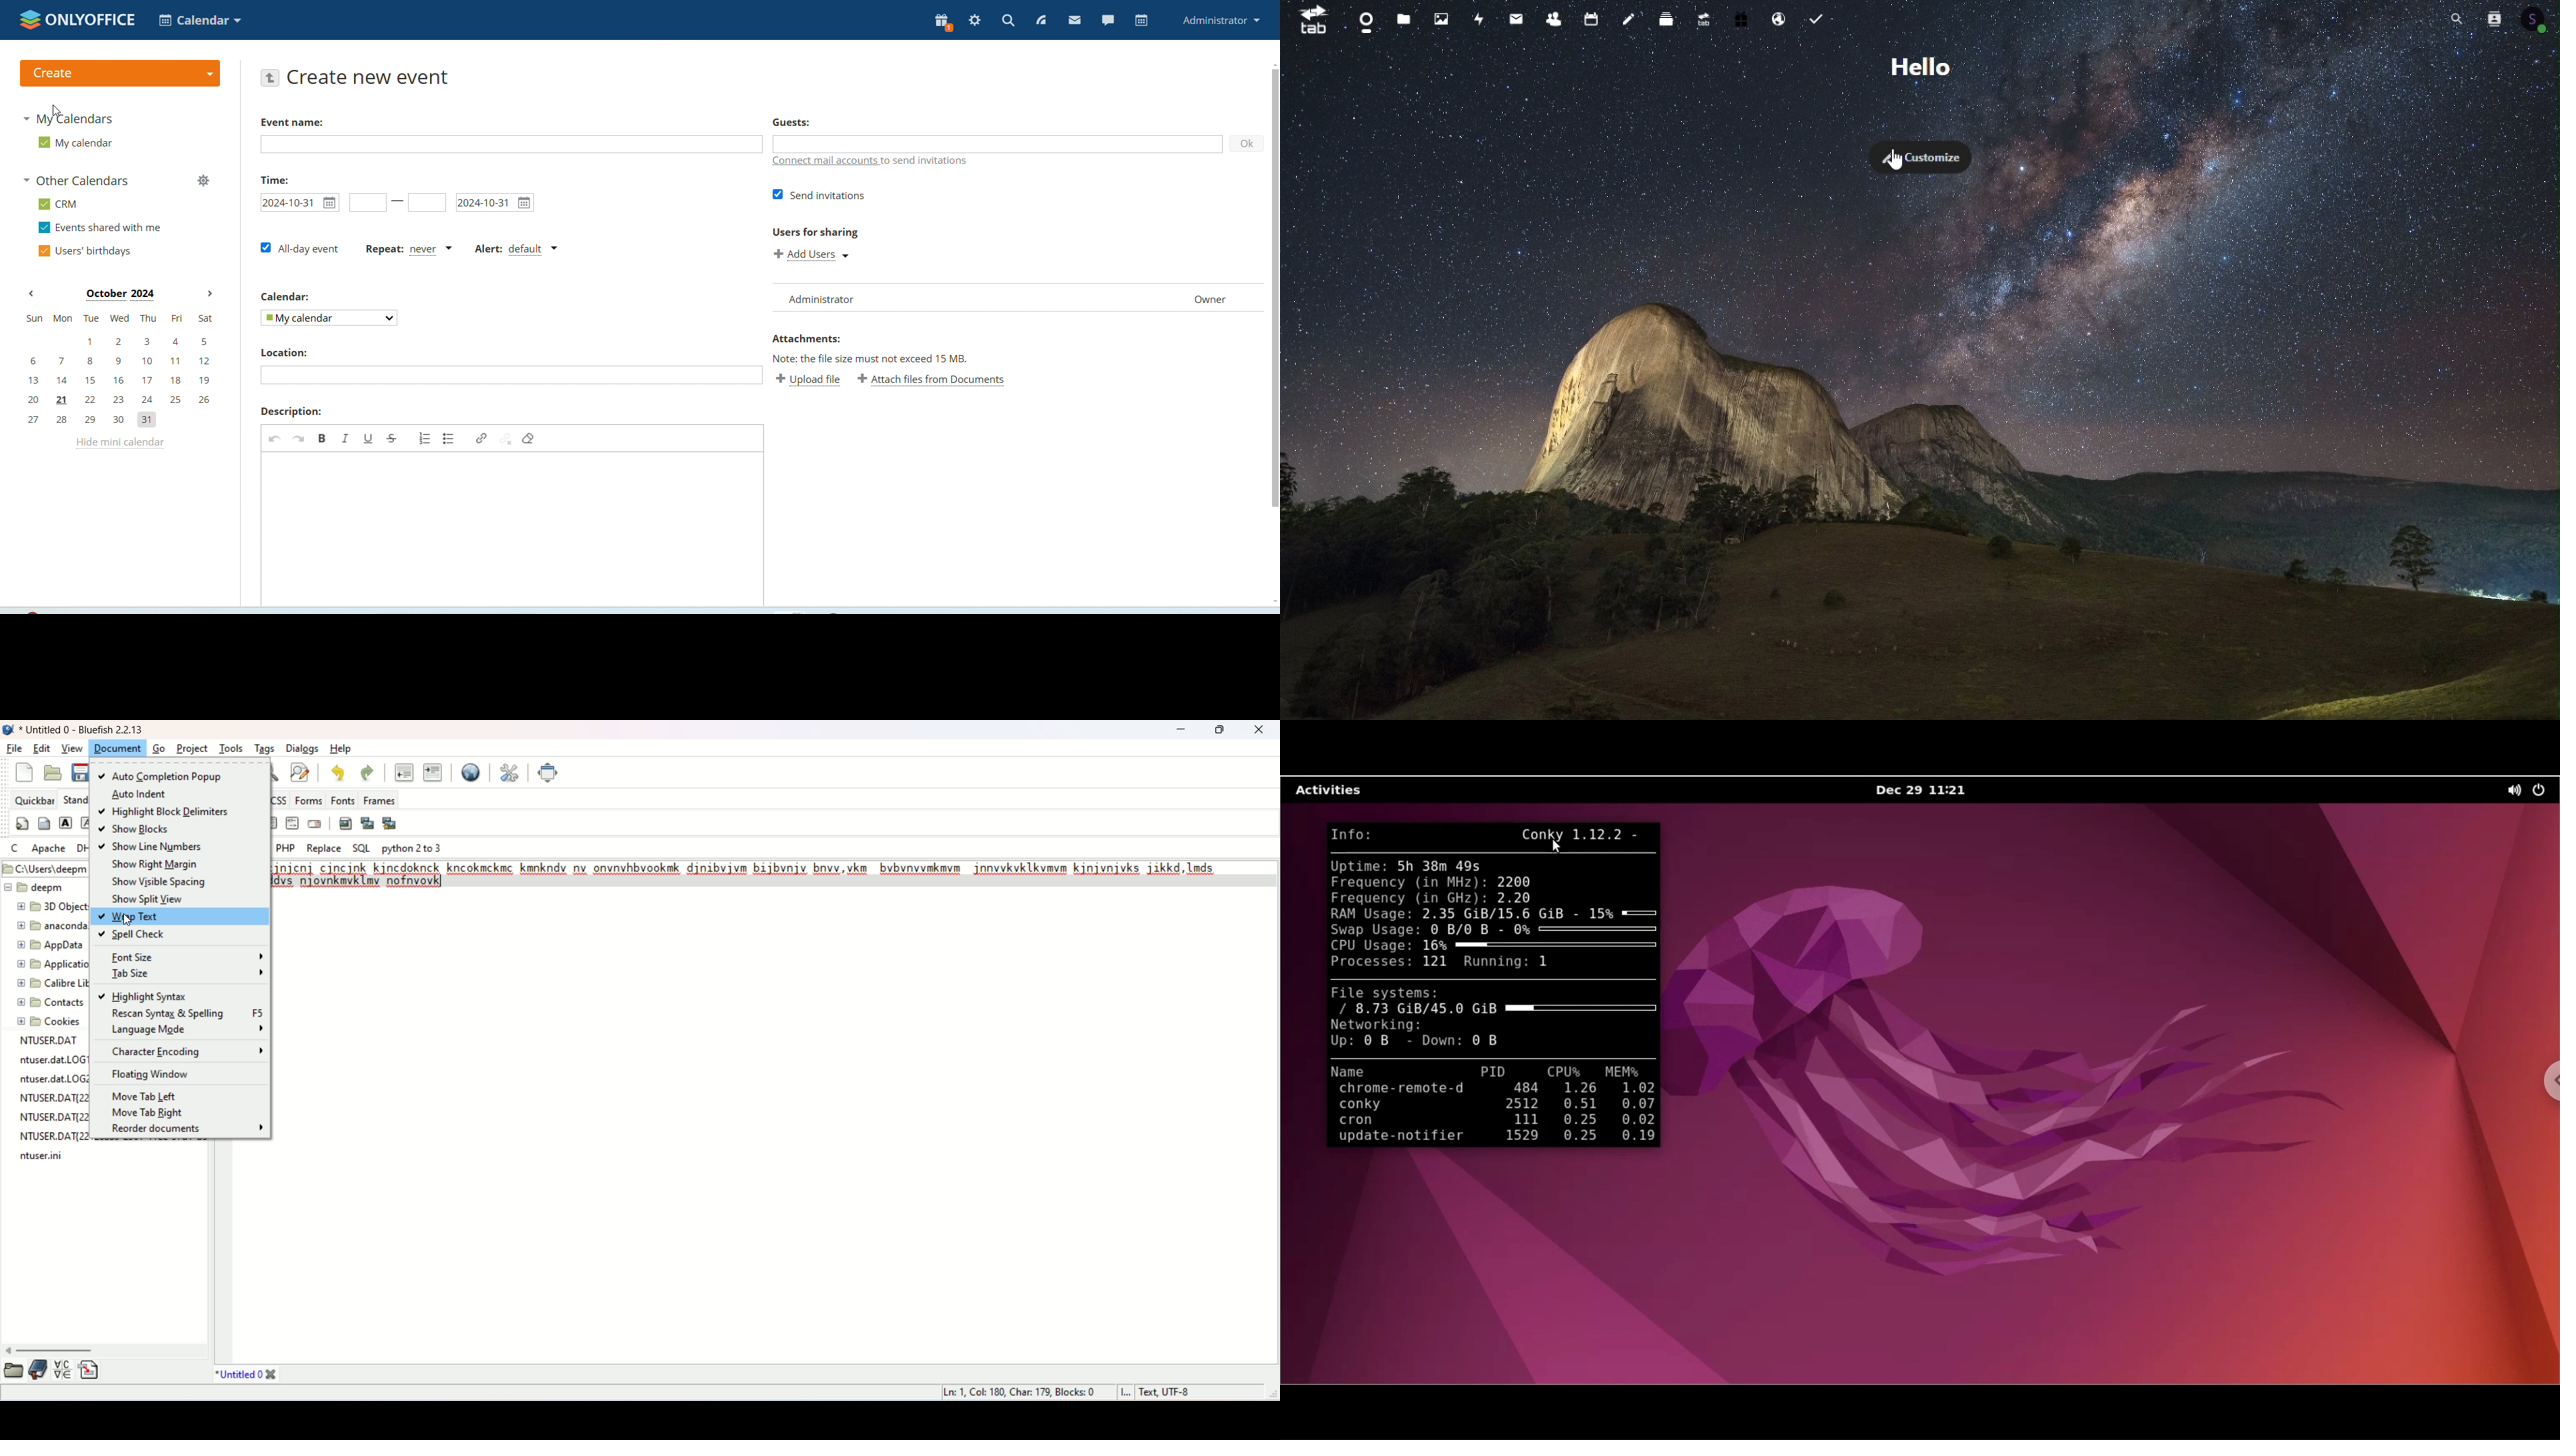  I want to click on show blocks, so click(137, 831).